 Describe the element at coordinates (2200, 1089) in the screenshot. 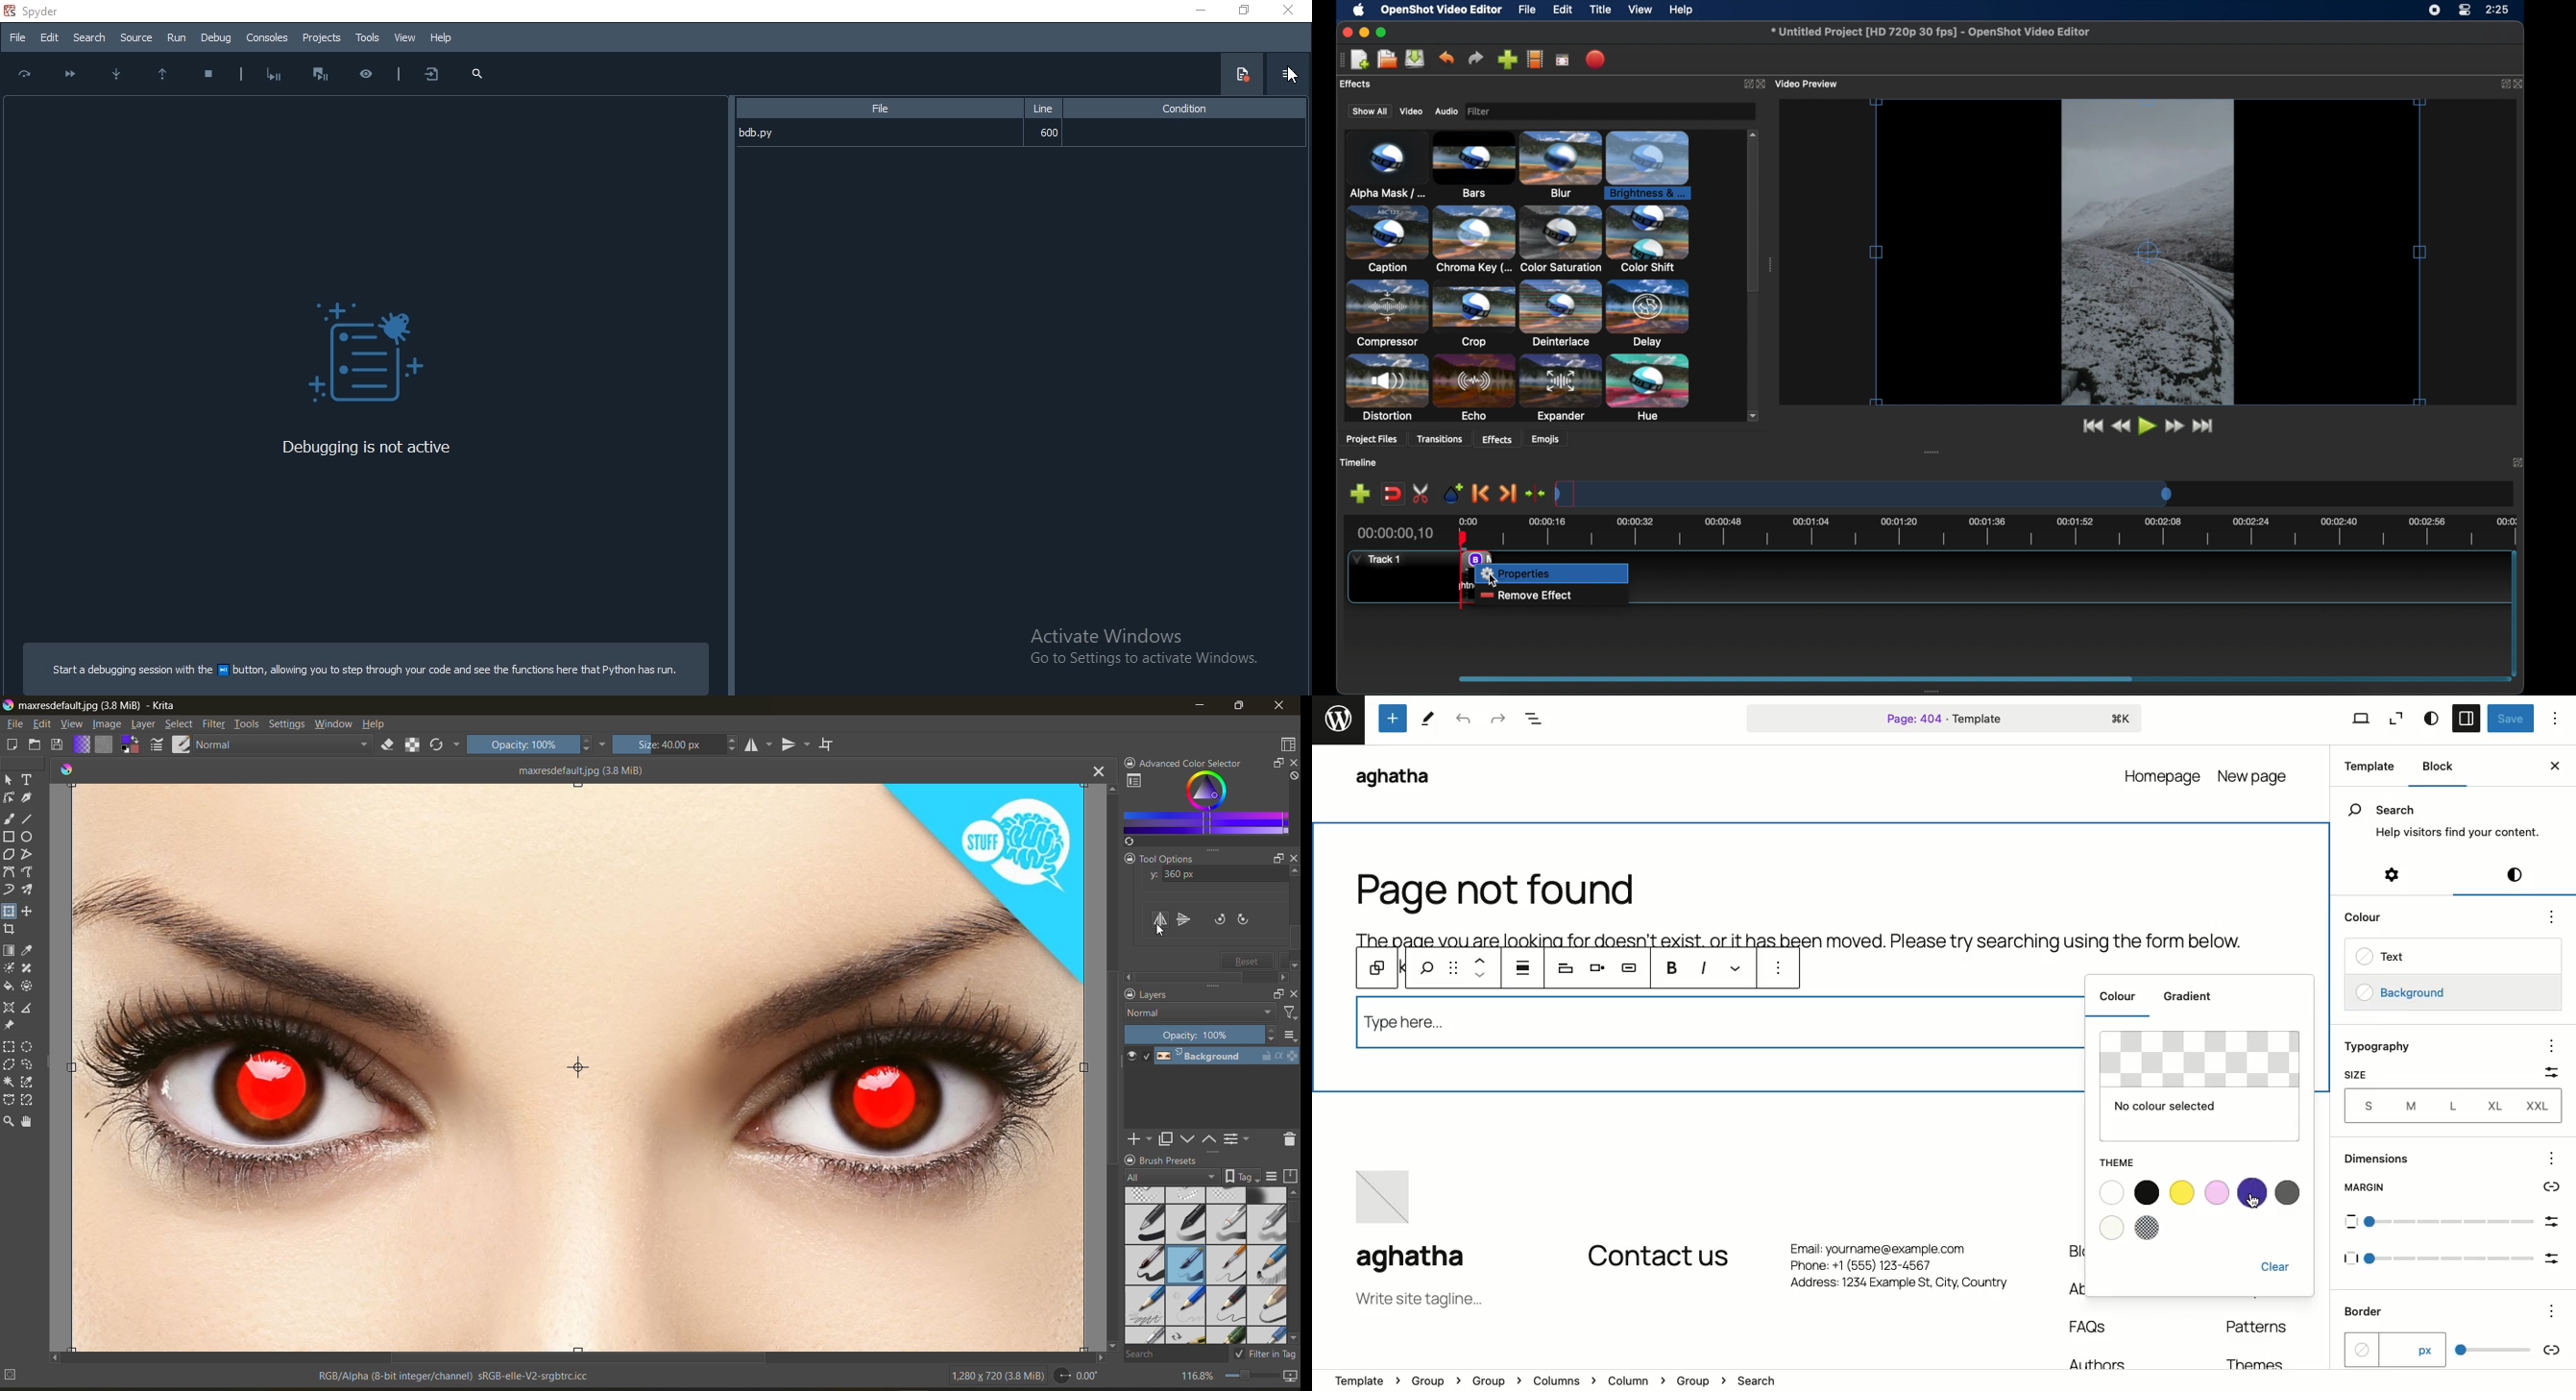

I see `No color selected` at that location.